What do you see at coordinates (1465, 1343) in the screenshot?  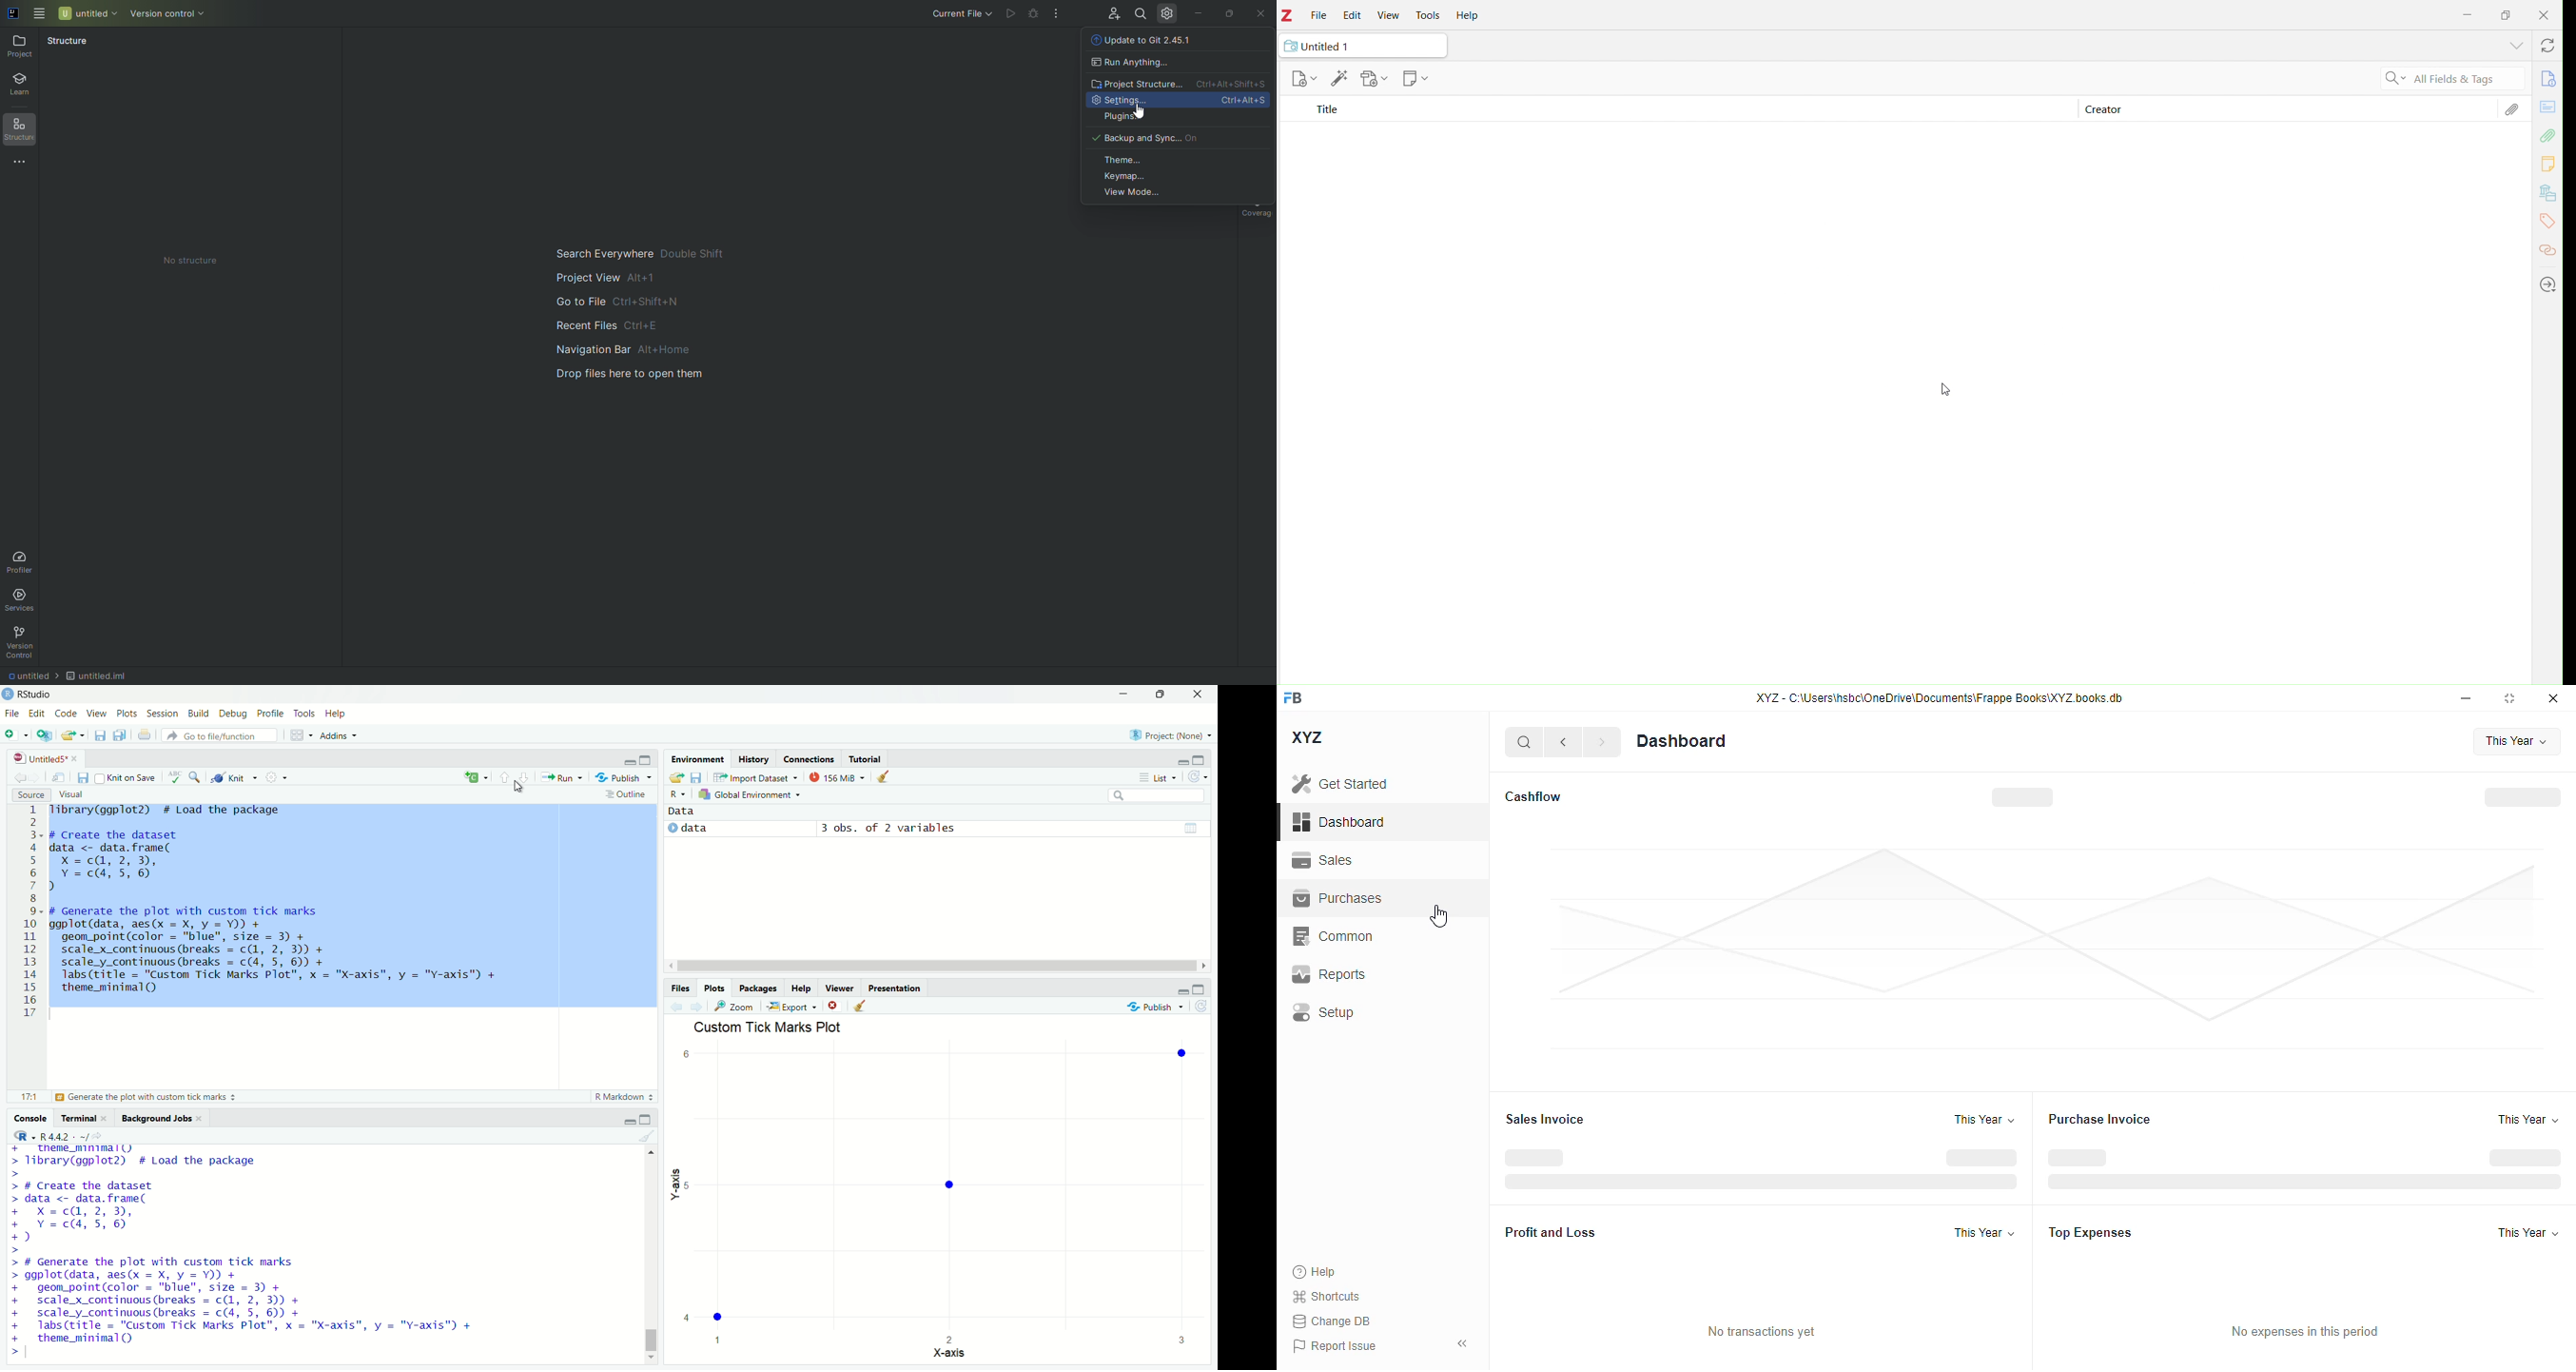 I see `toggle sidebar` at bounding box center [1465, 1343].